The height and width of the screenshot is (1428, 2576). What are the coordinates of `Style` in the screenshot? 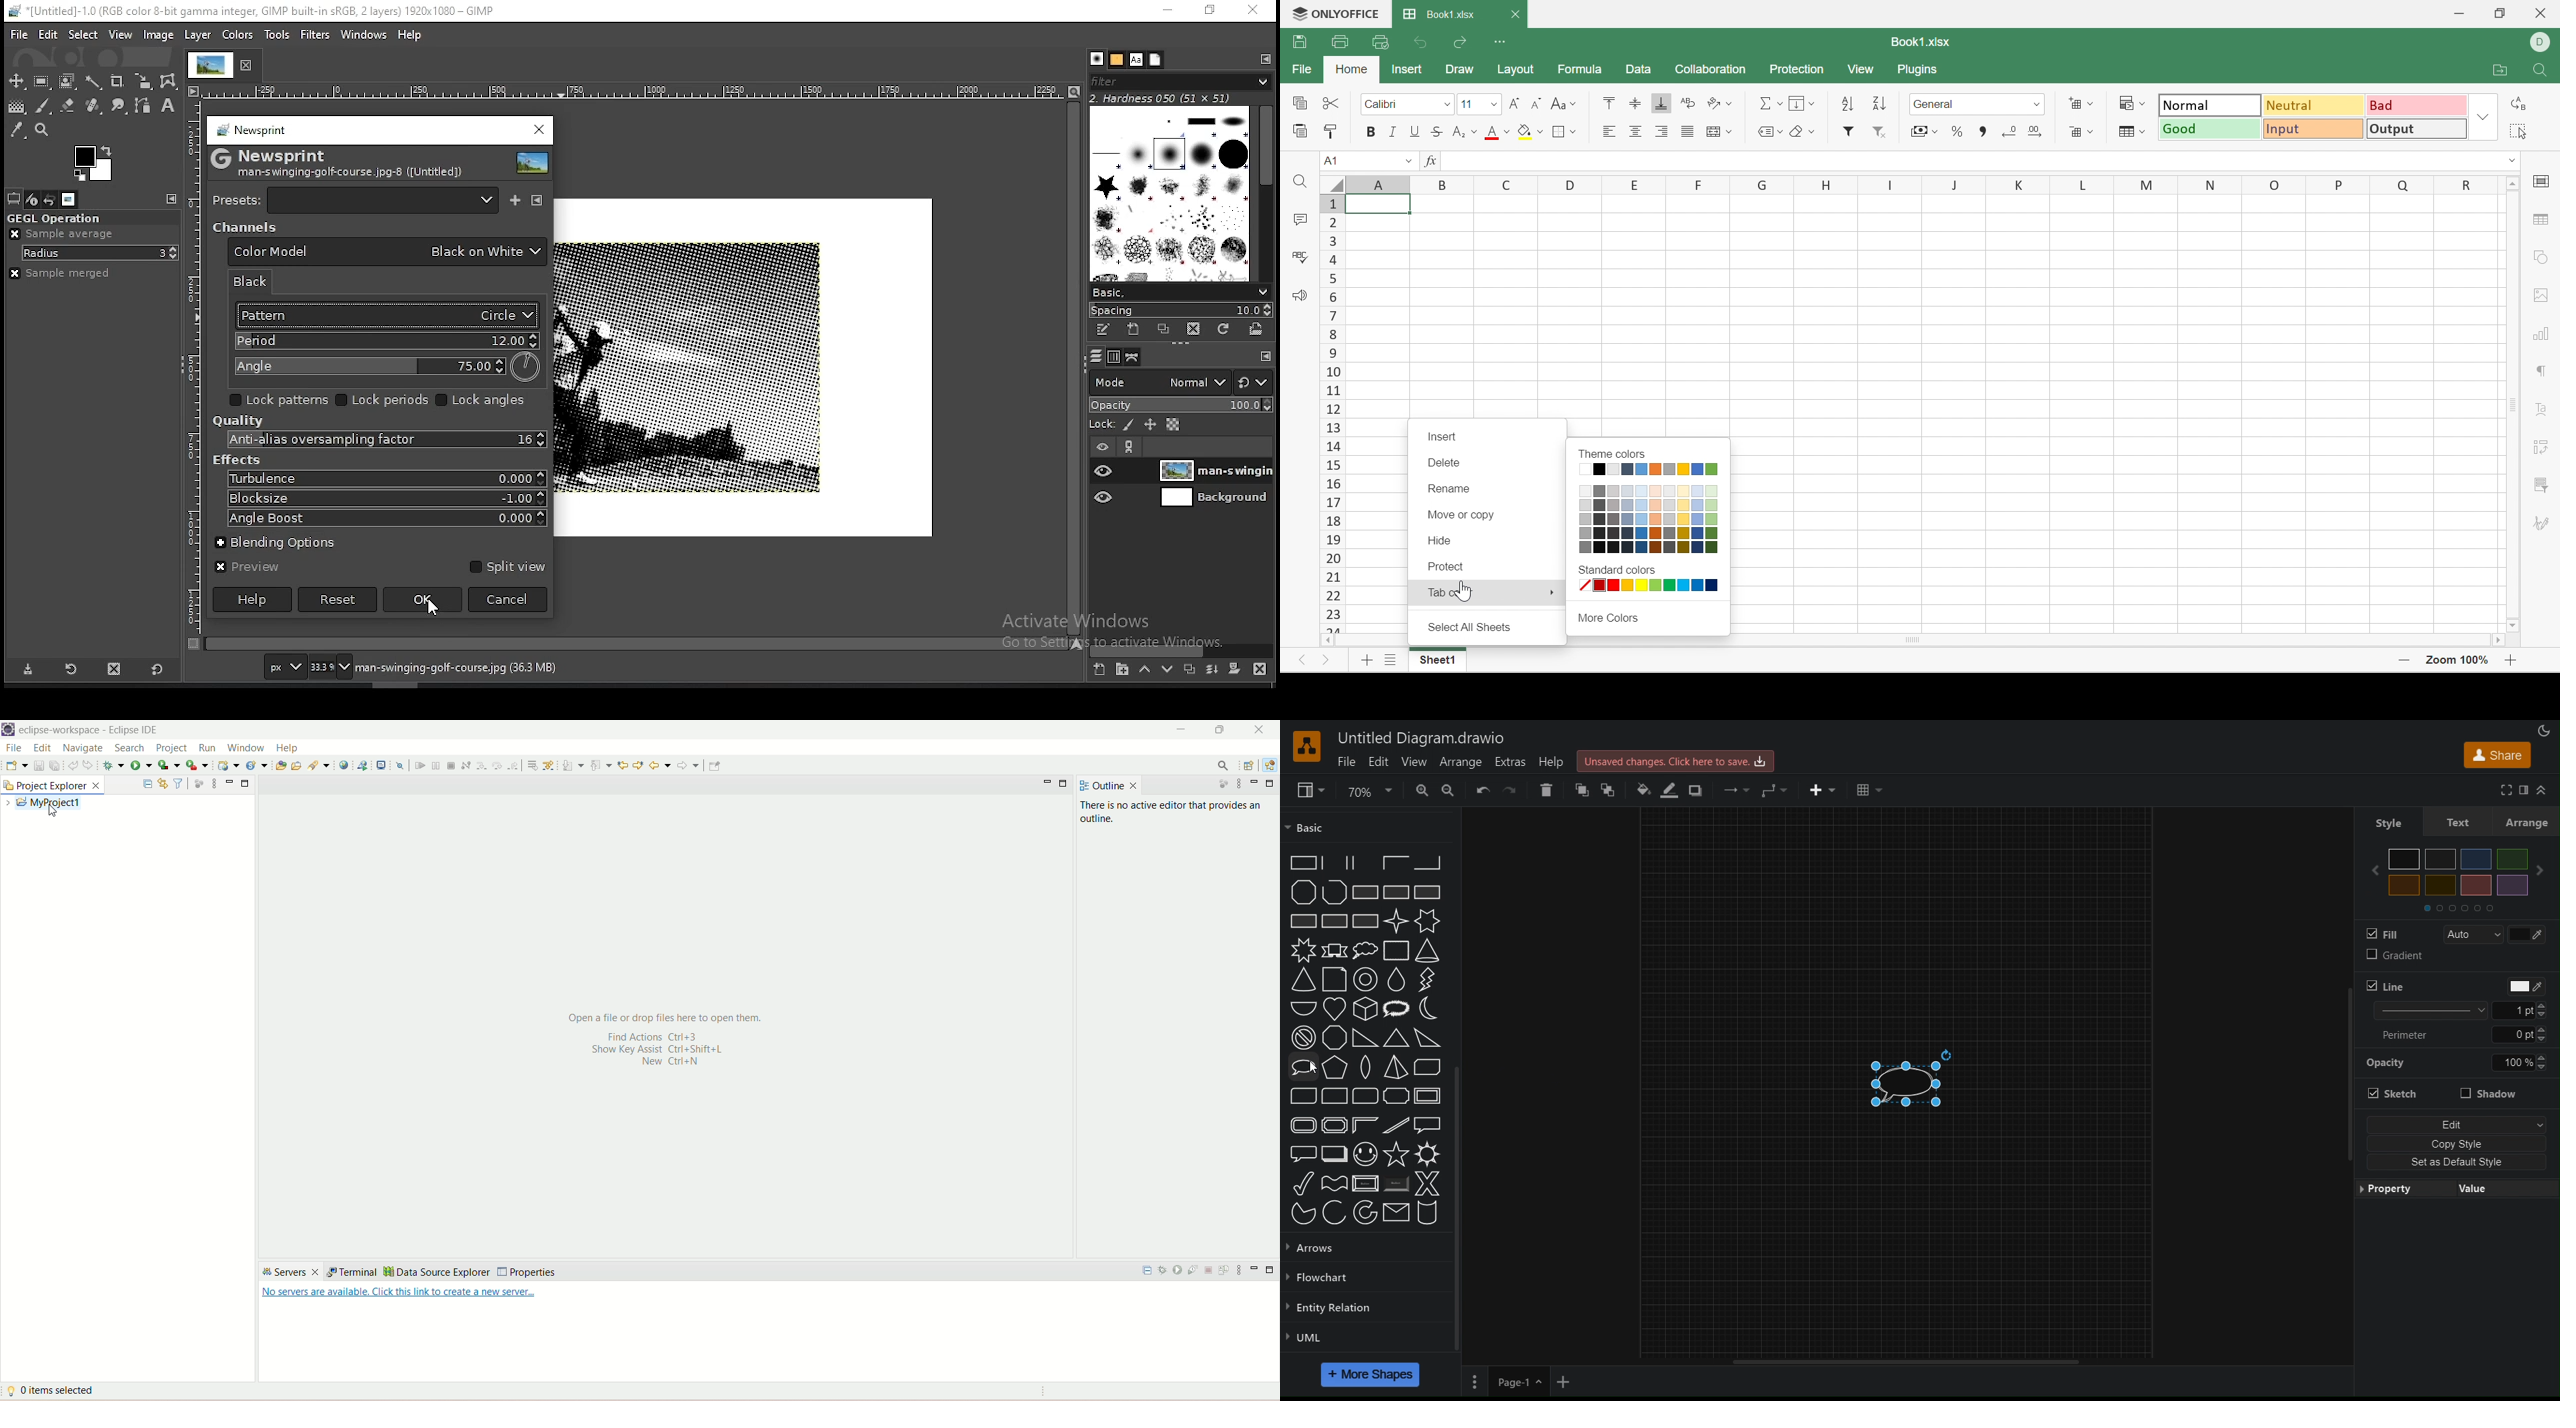 It's located at (2385, 822).